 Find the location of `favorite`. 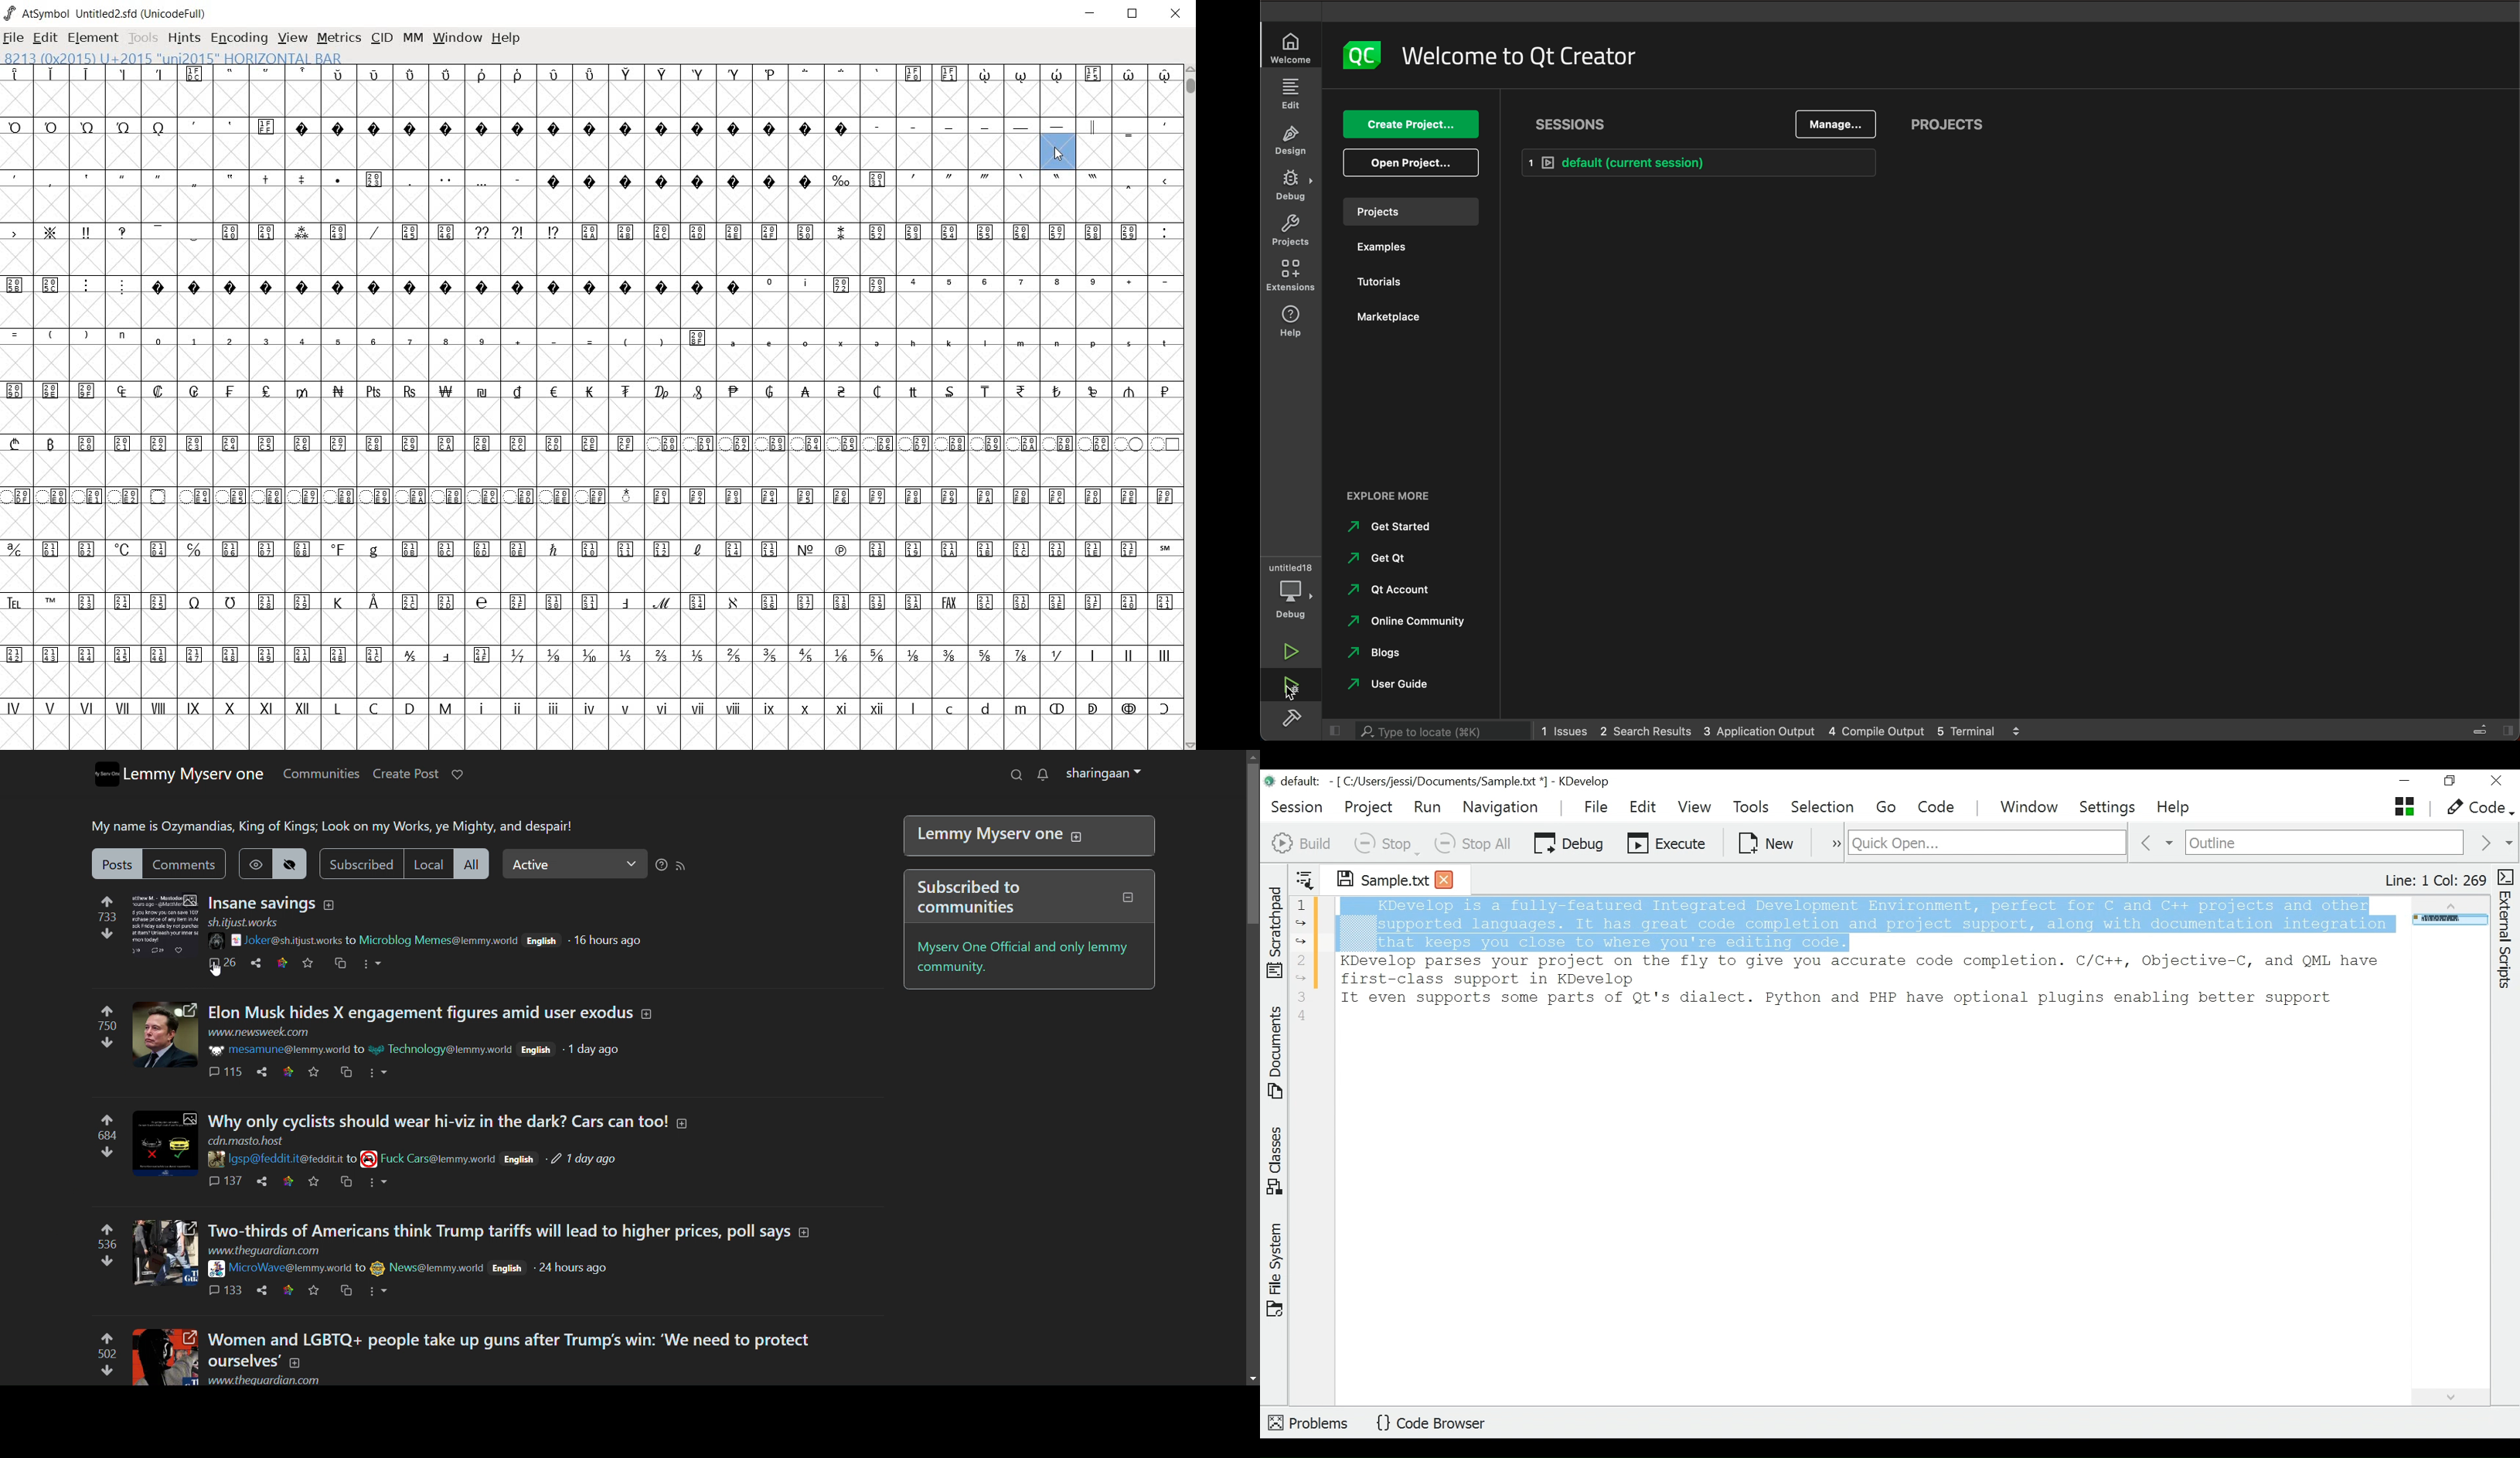

favorite is located at coordinates (314, 1182).